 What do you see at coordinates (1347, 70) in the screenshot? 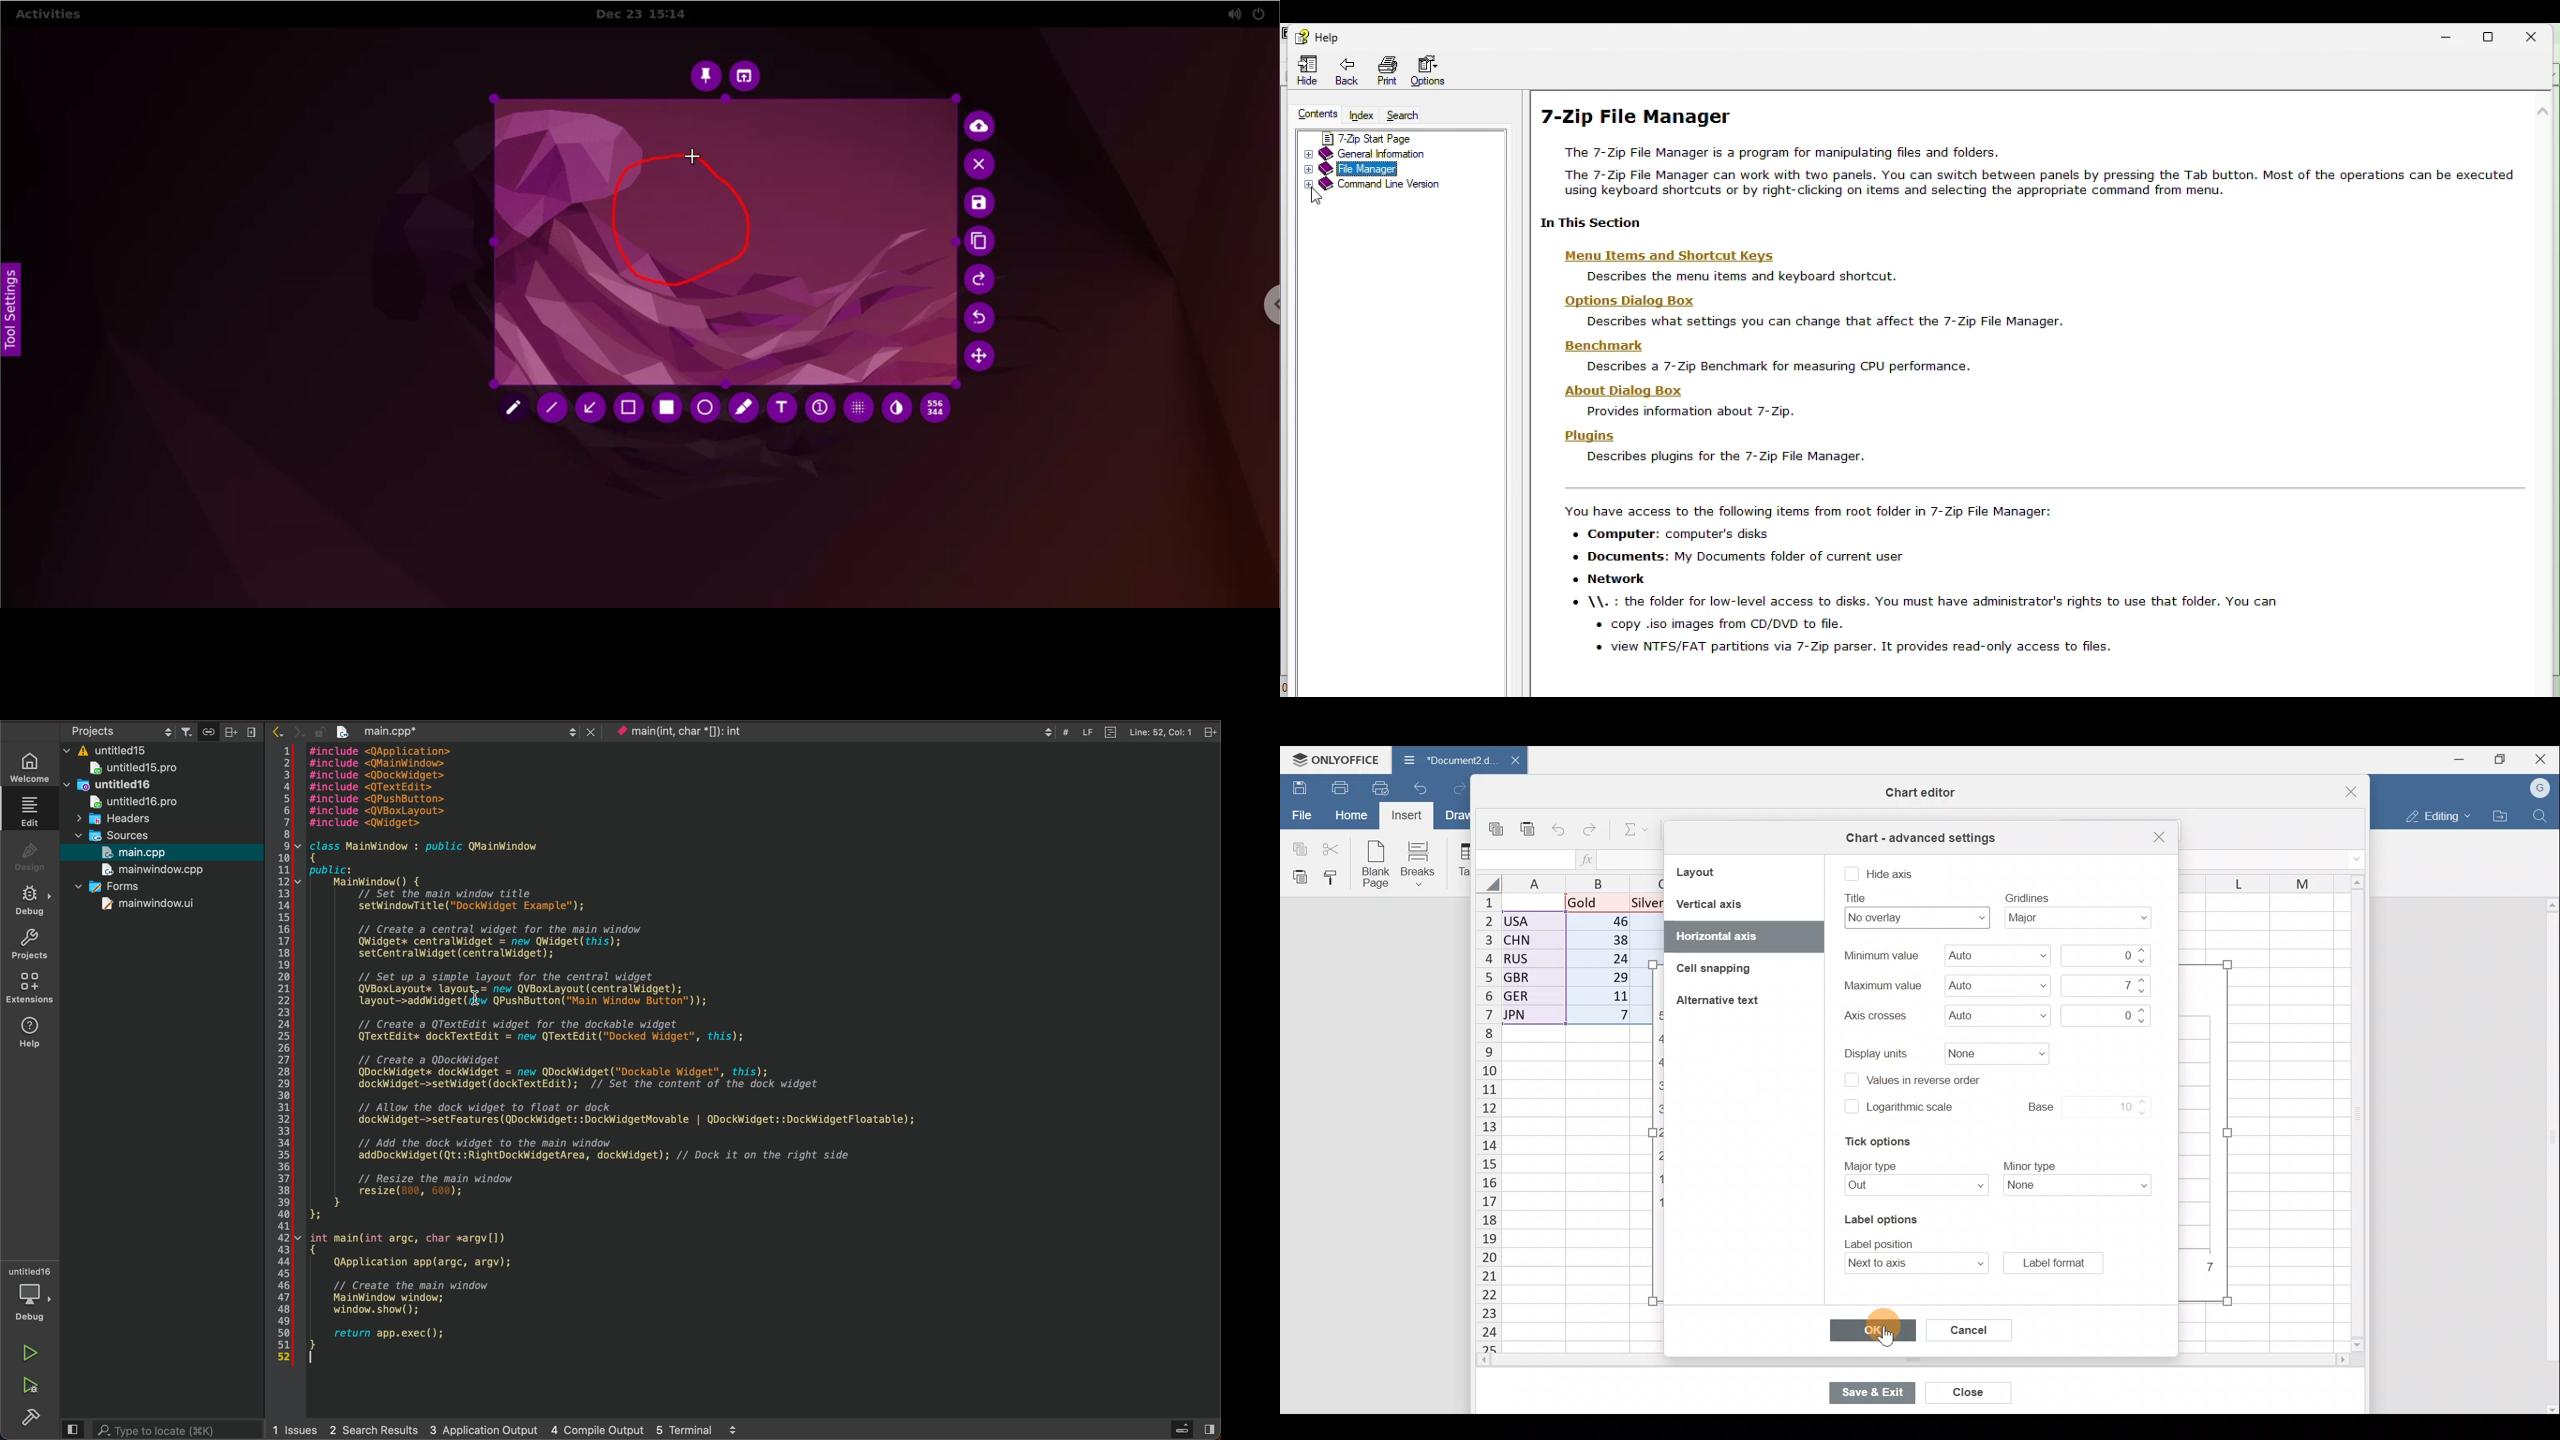
I see `Back ` at bounding box center [1347, 70].